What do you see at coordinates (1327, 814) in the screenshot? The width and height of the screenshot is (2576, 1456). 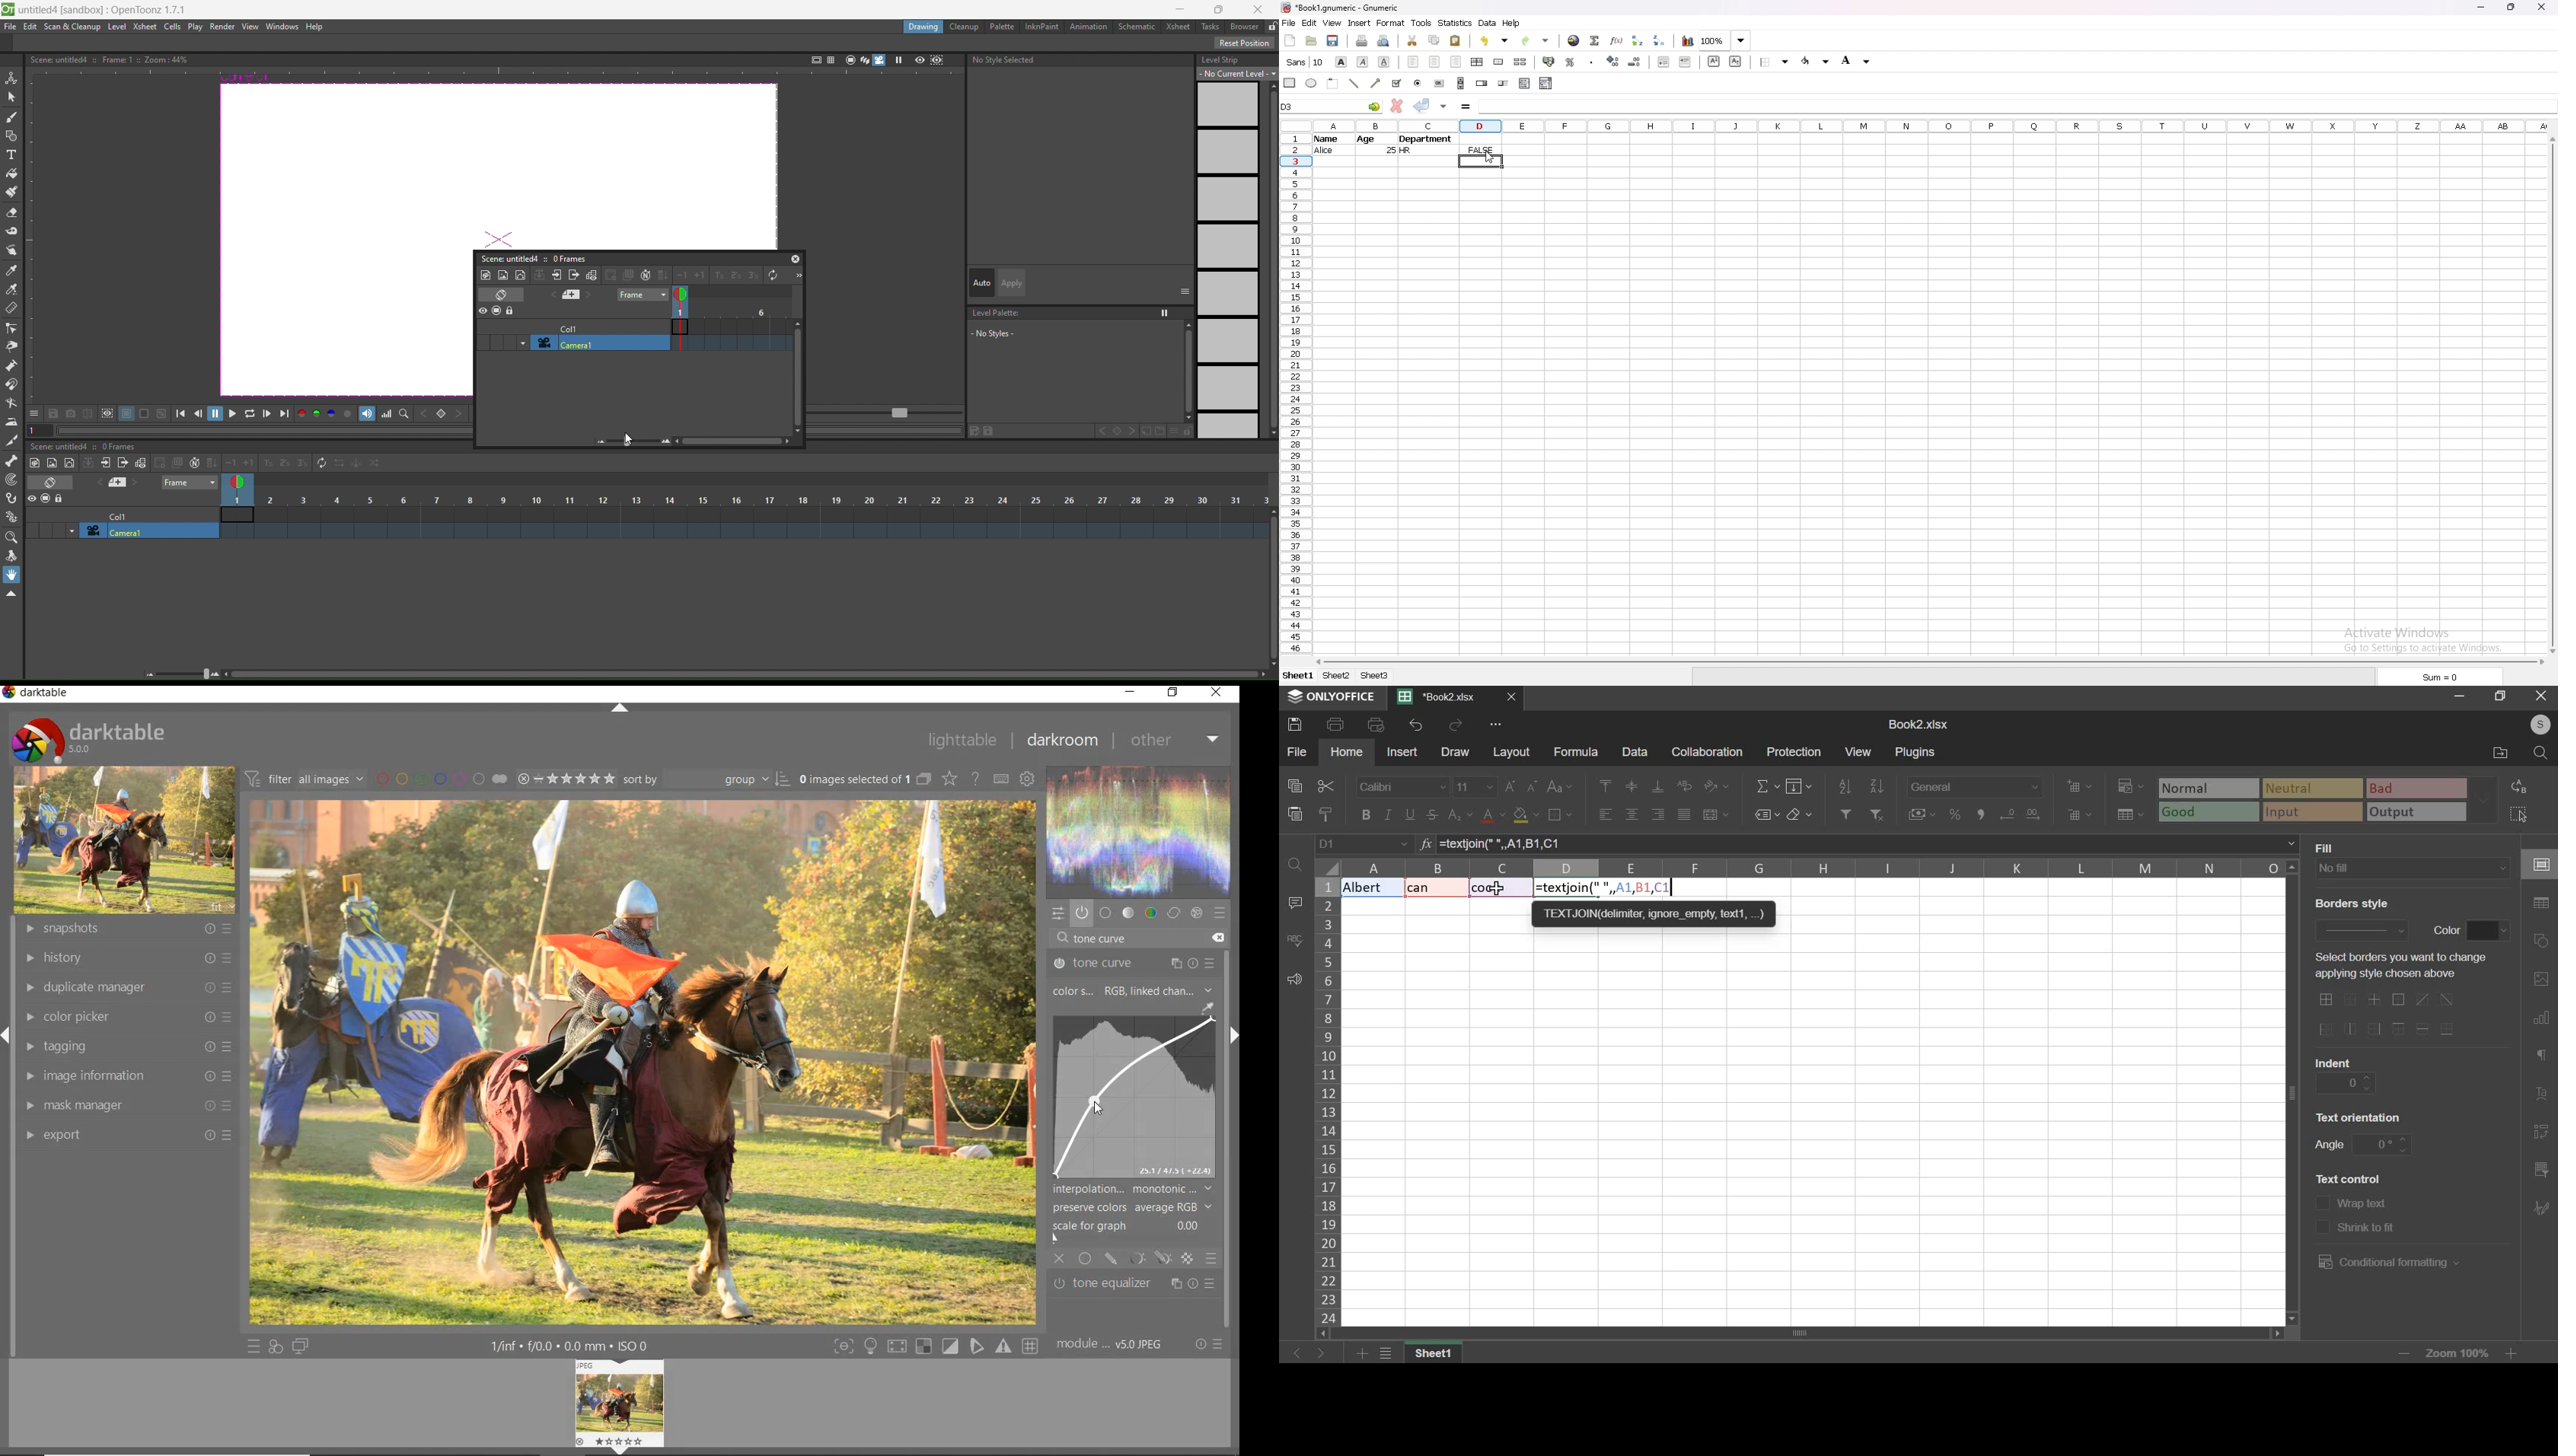 I see `copy style` at bounding box center [1327, 814].